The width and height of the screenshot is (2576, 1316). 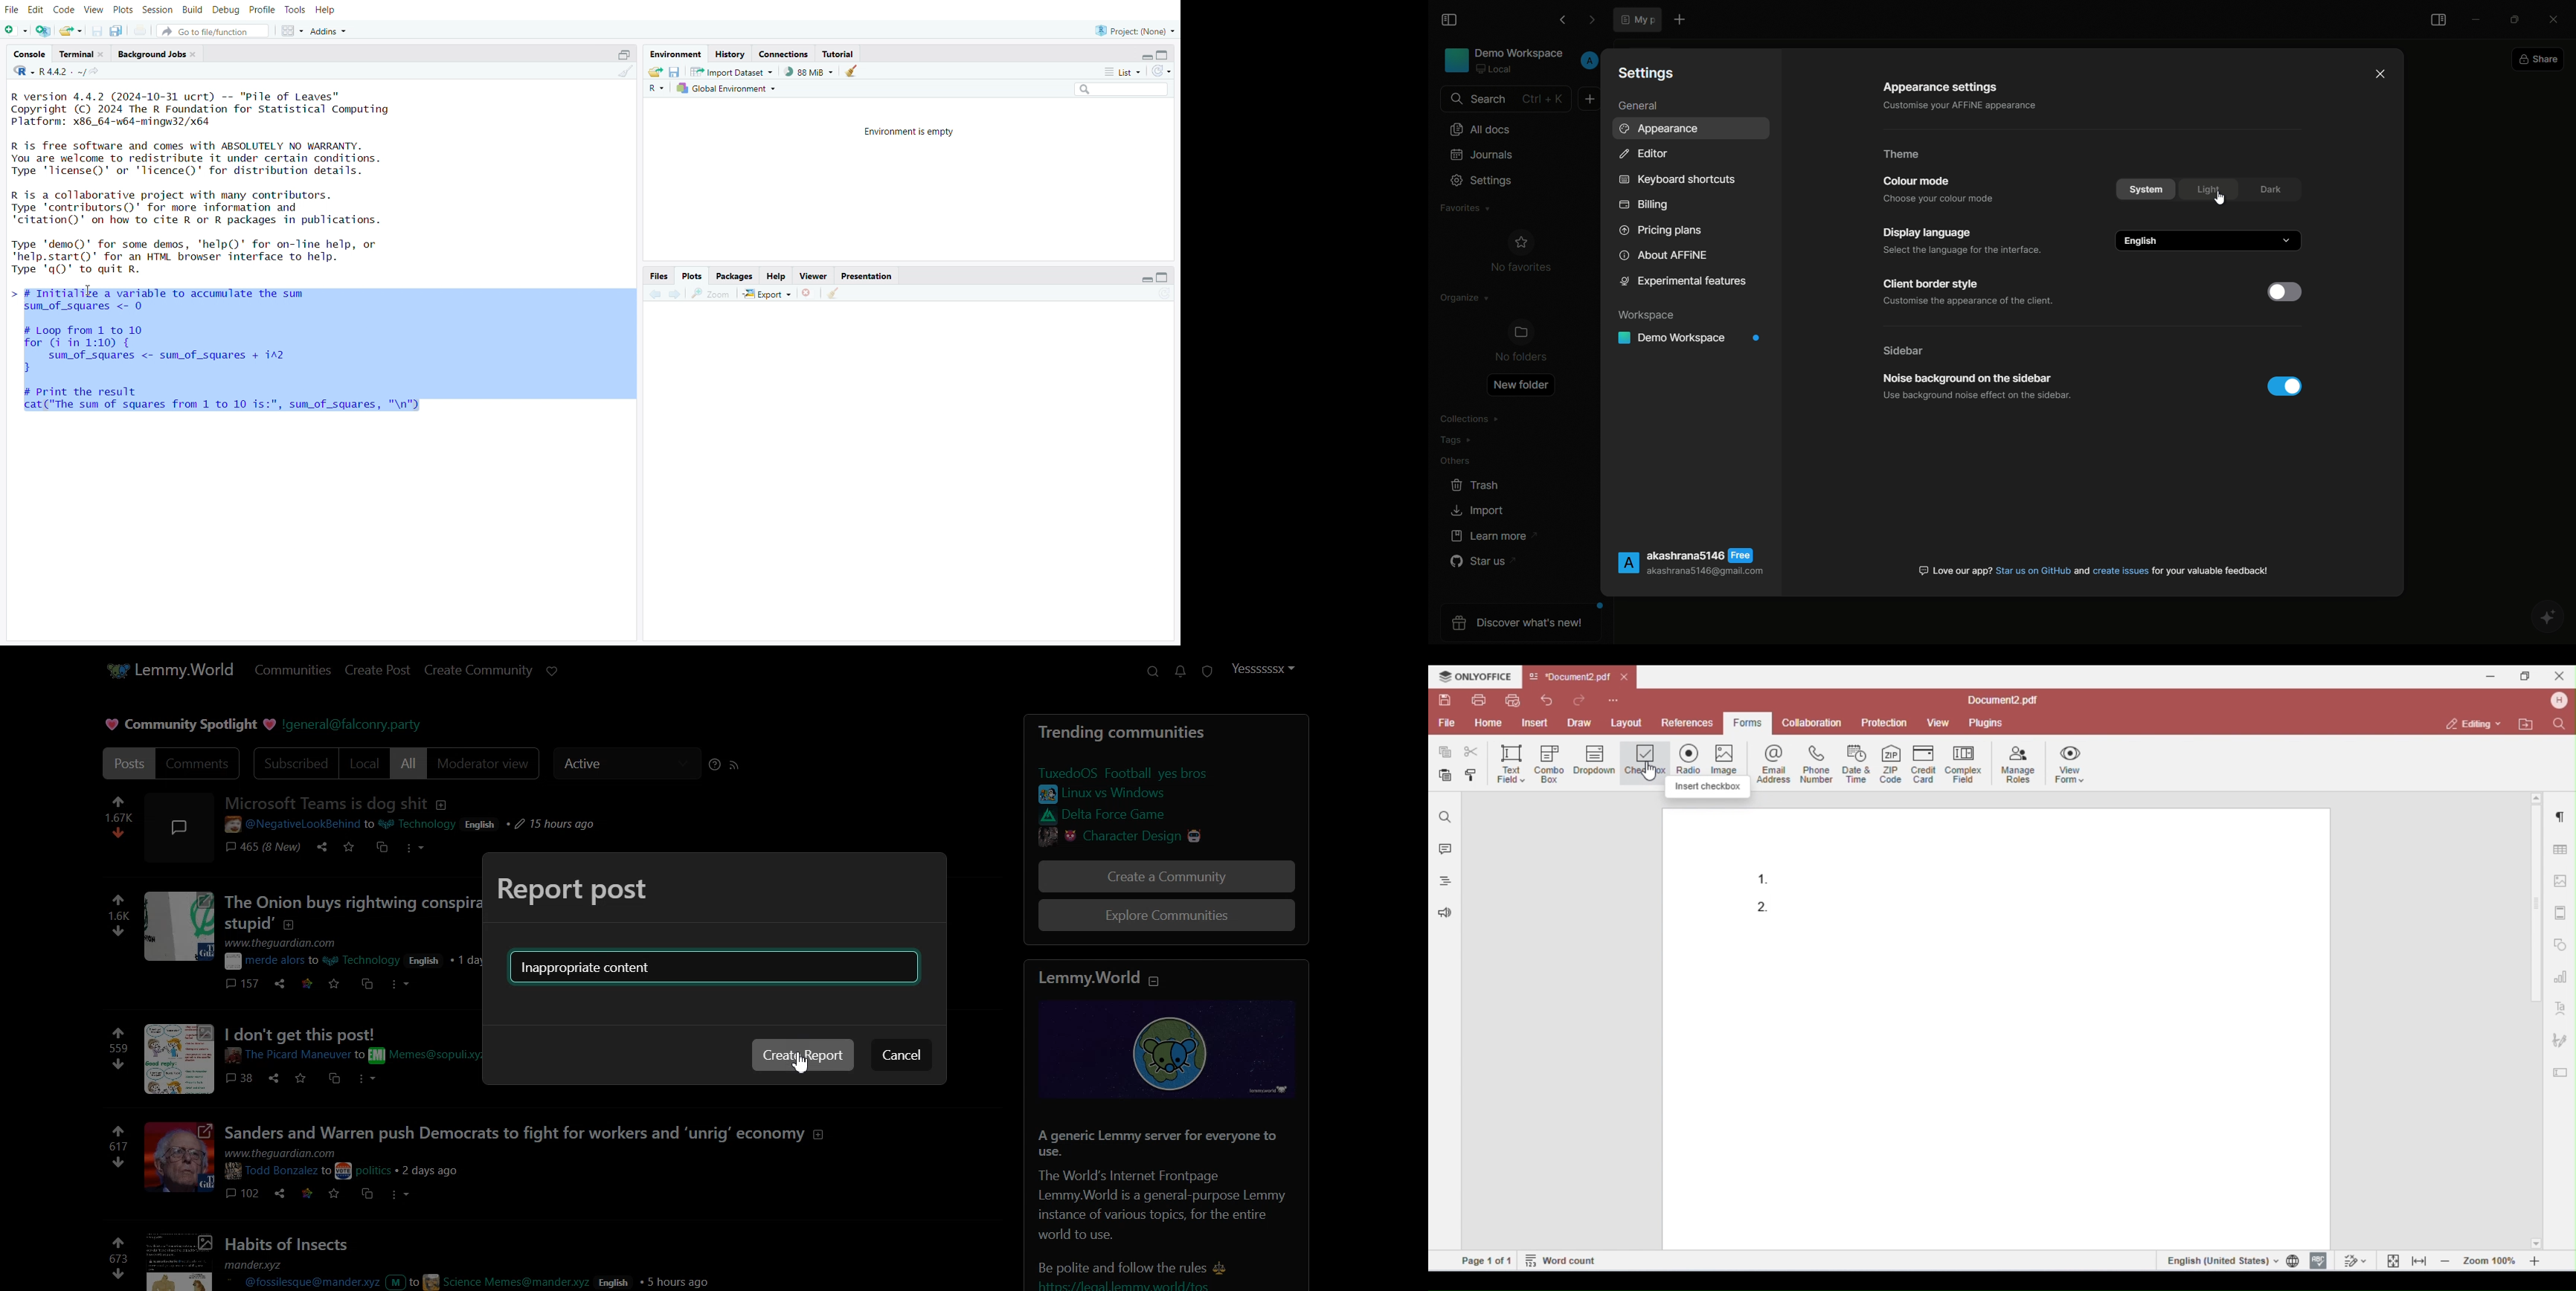 I want to click on cs, so click(x=335, y=1080).